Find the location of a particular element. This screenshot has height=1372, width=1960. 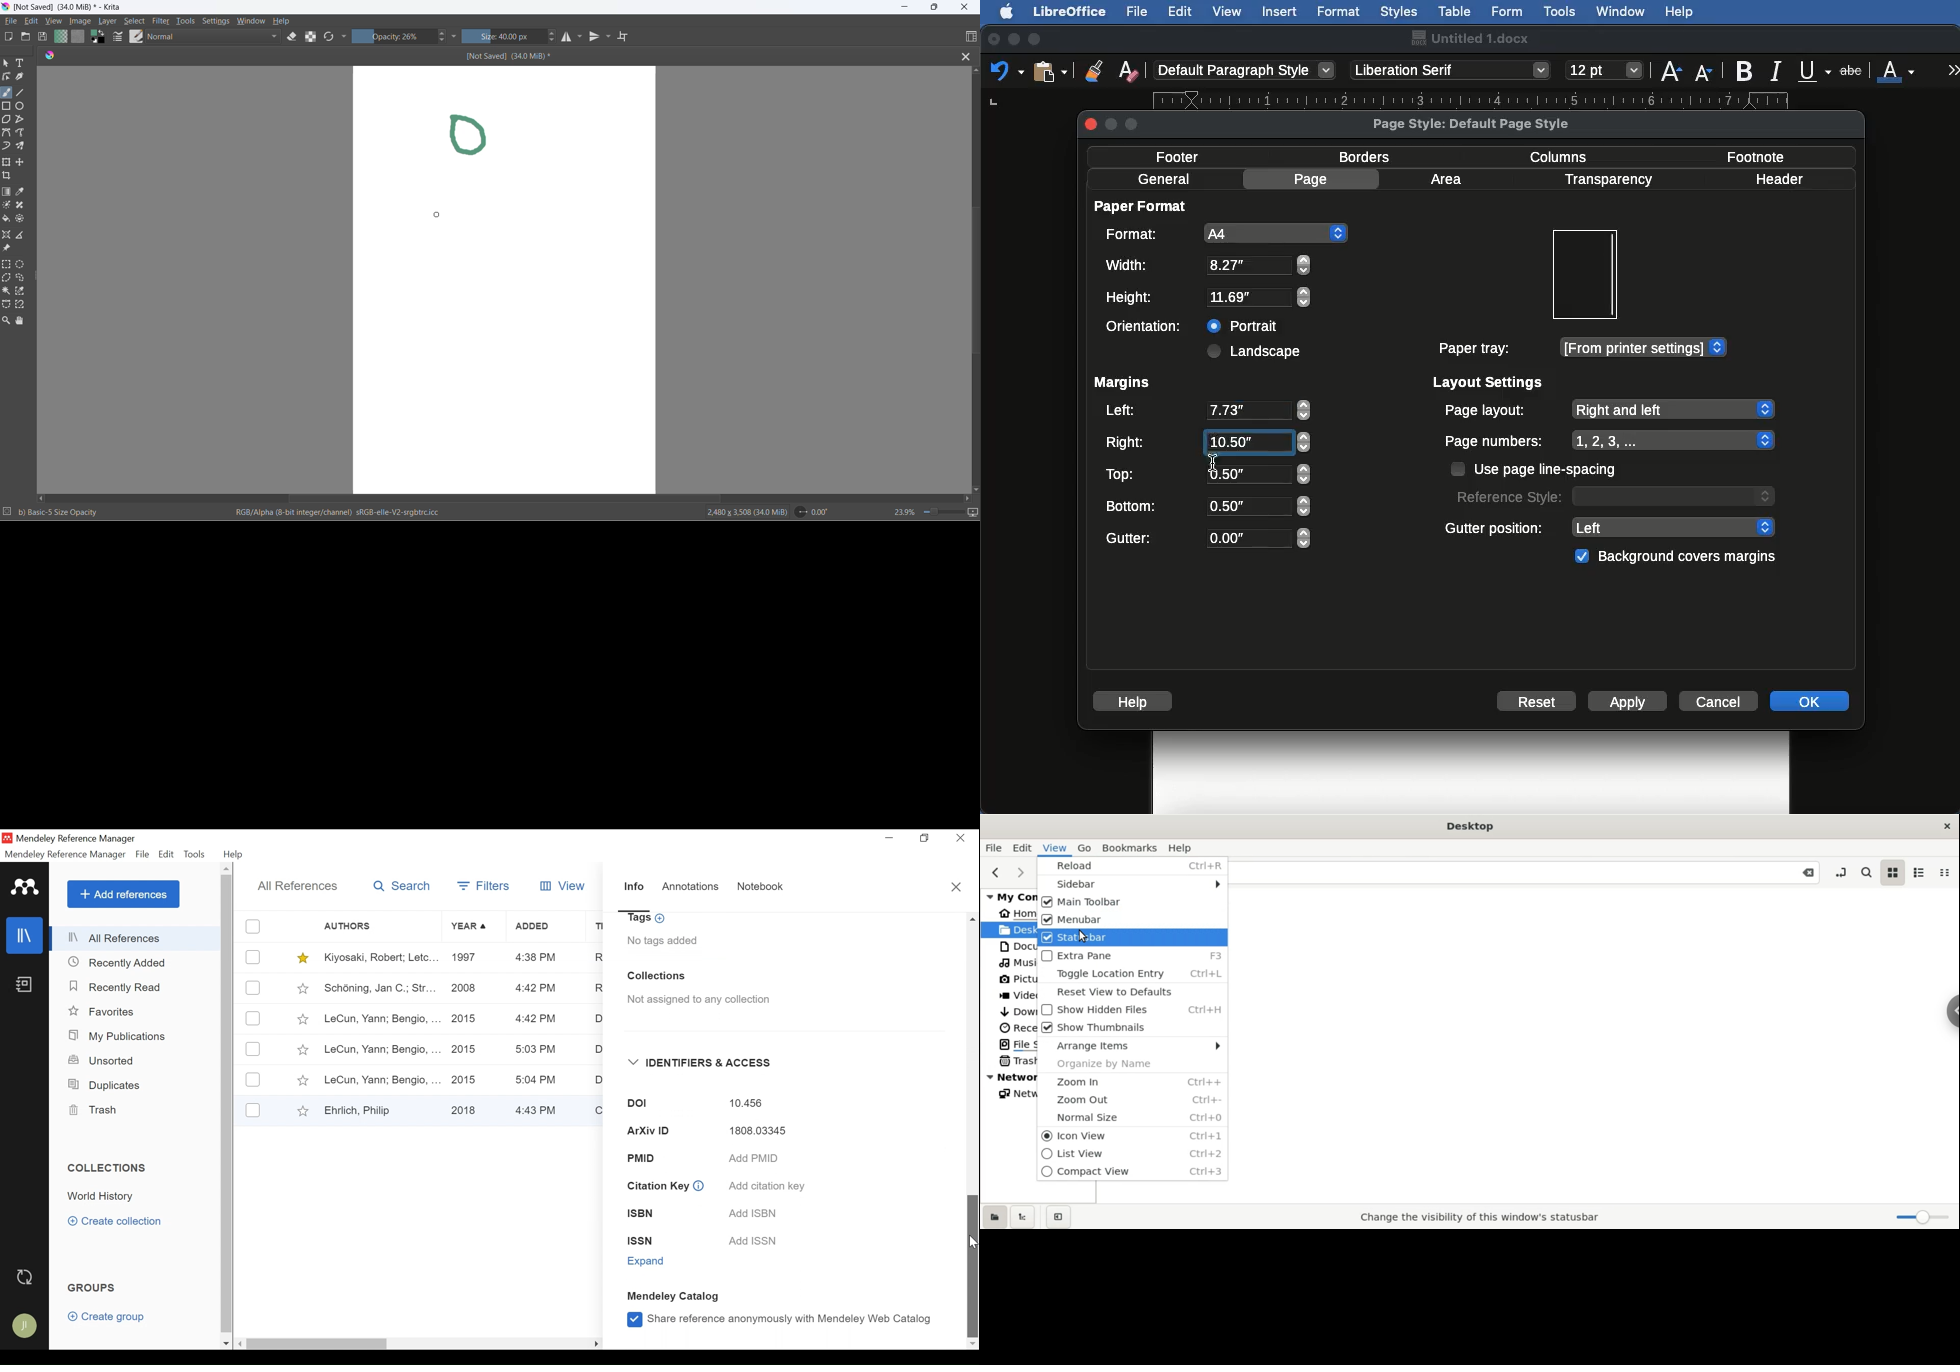

draw gradient is located at coordinates (7, 193).